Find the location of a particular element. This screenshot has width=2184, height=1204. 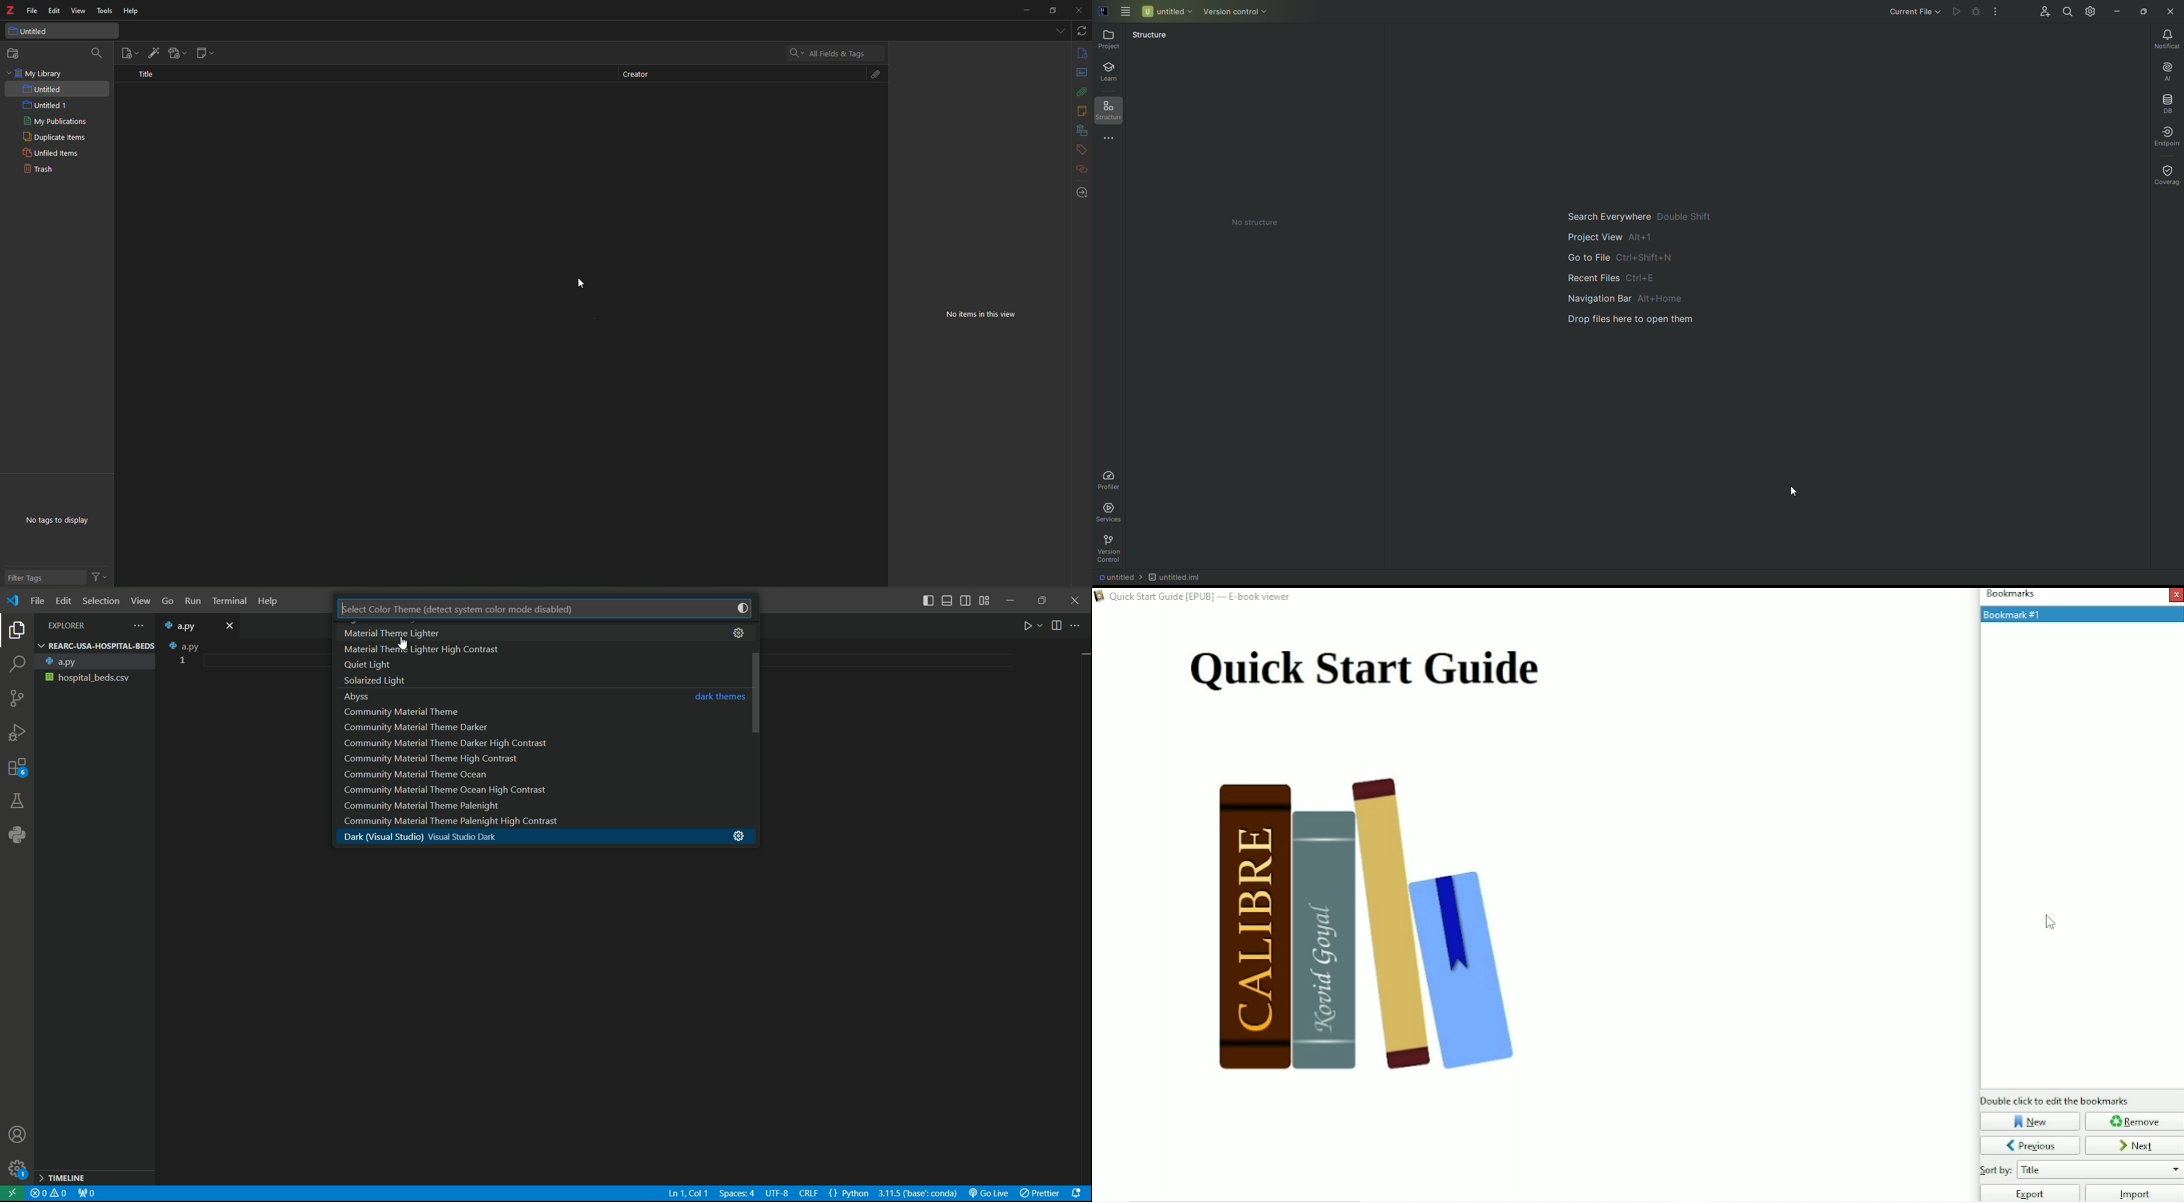

Previous is located at coordinates (2030, 1145).